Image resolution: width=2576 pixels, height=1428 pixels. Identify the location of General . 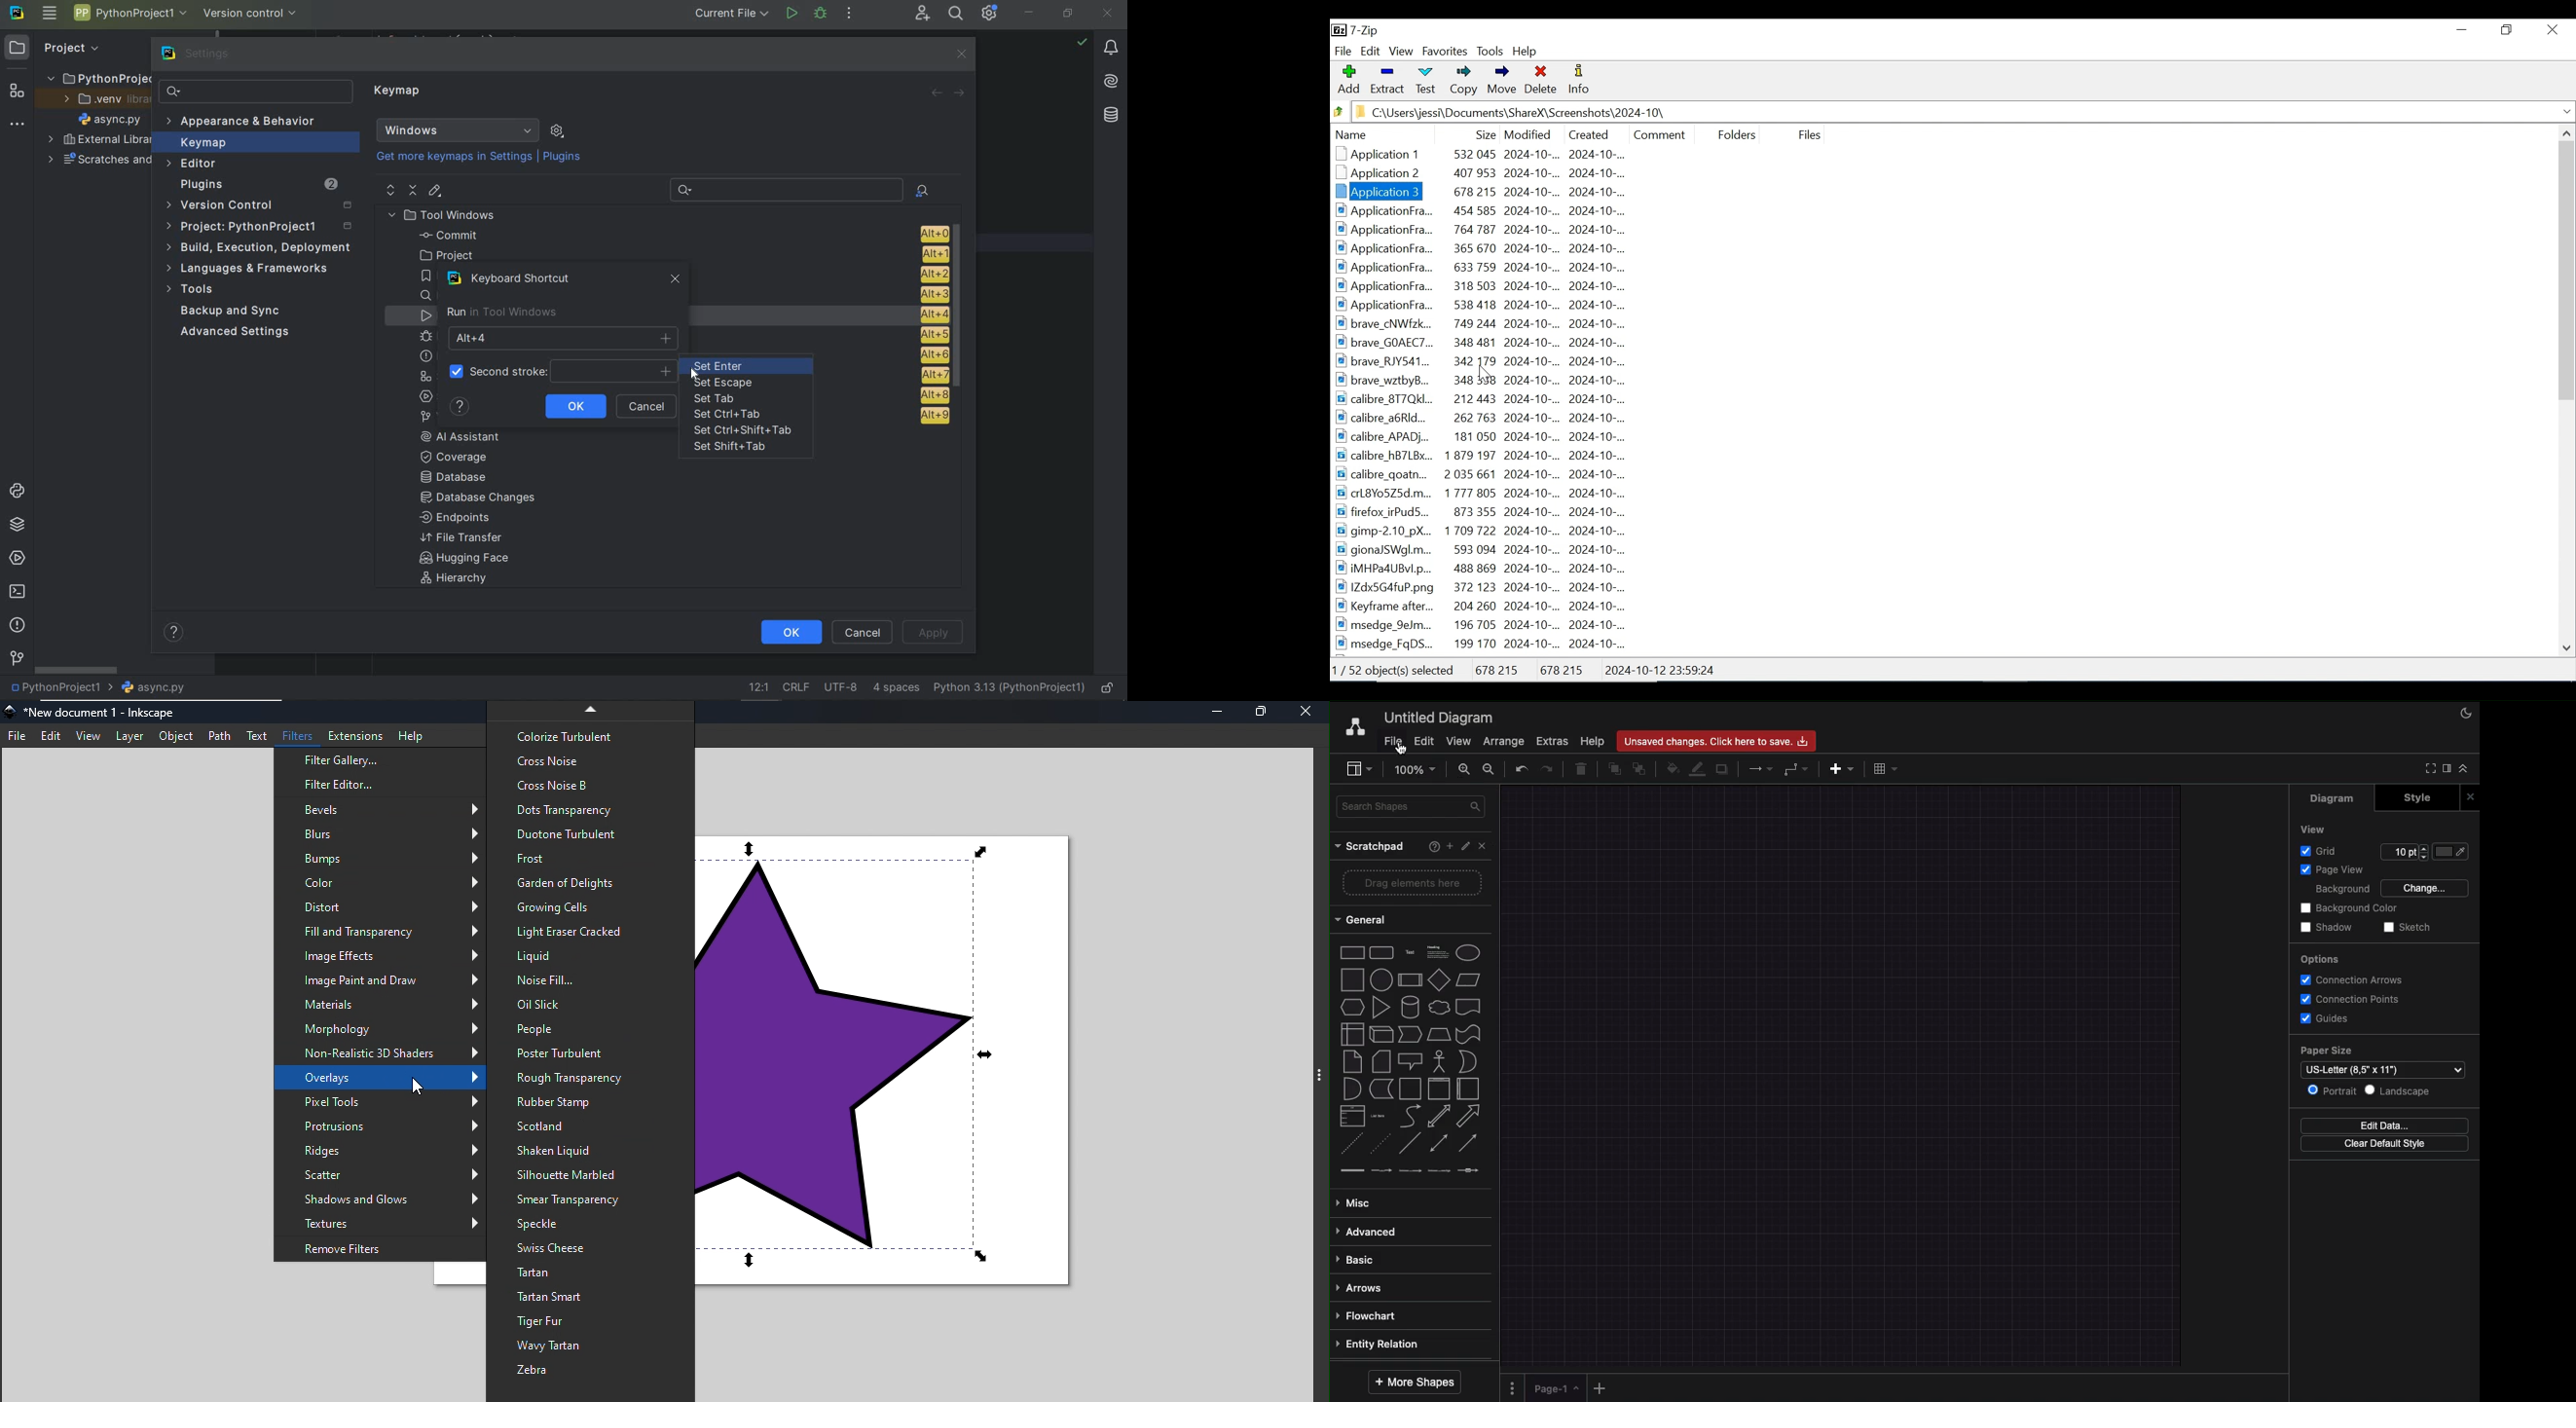
(1370, 920).